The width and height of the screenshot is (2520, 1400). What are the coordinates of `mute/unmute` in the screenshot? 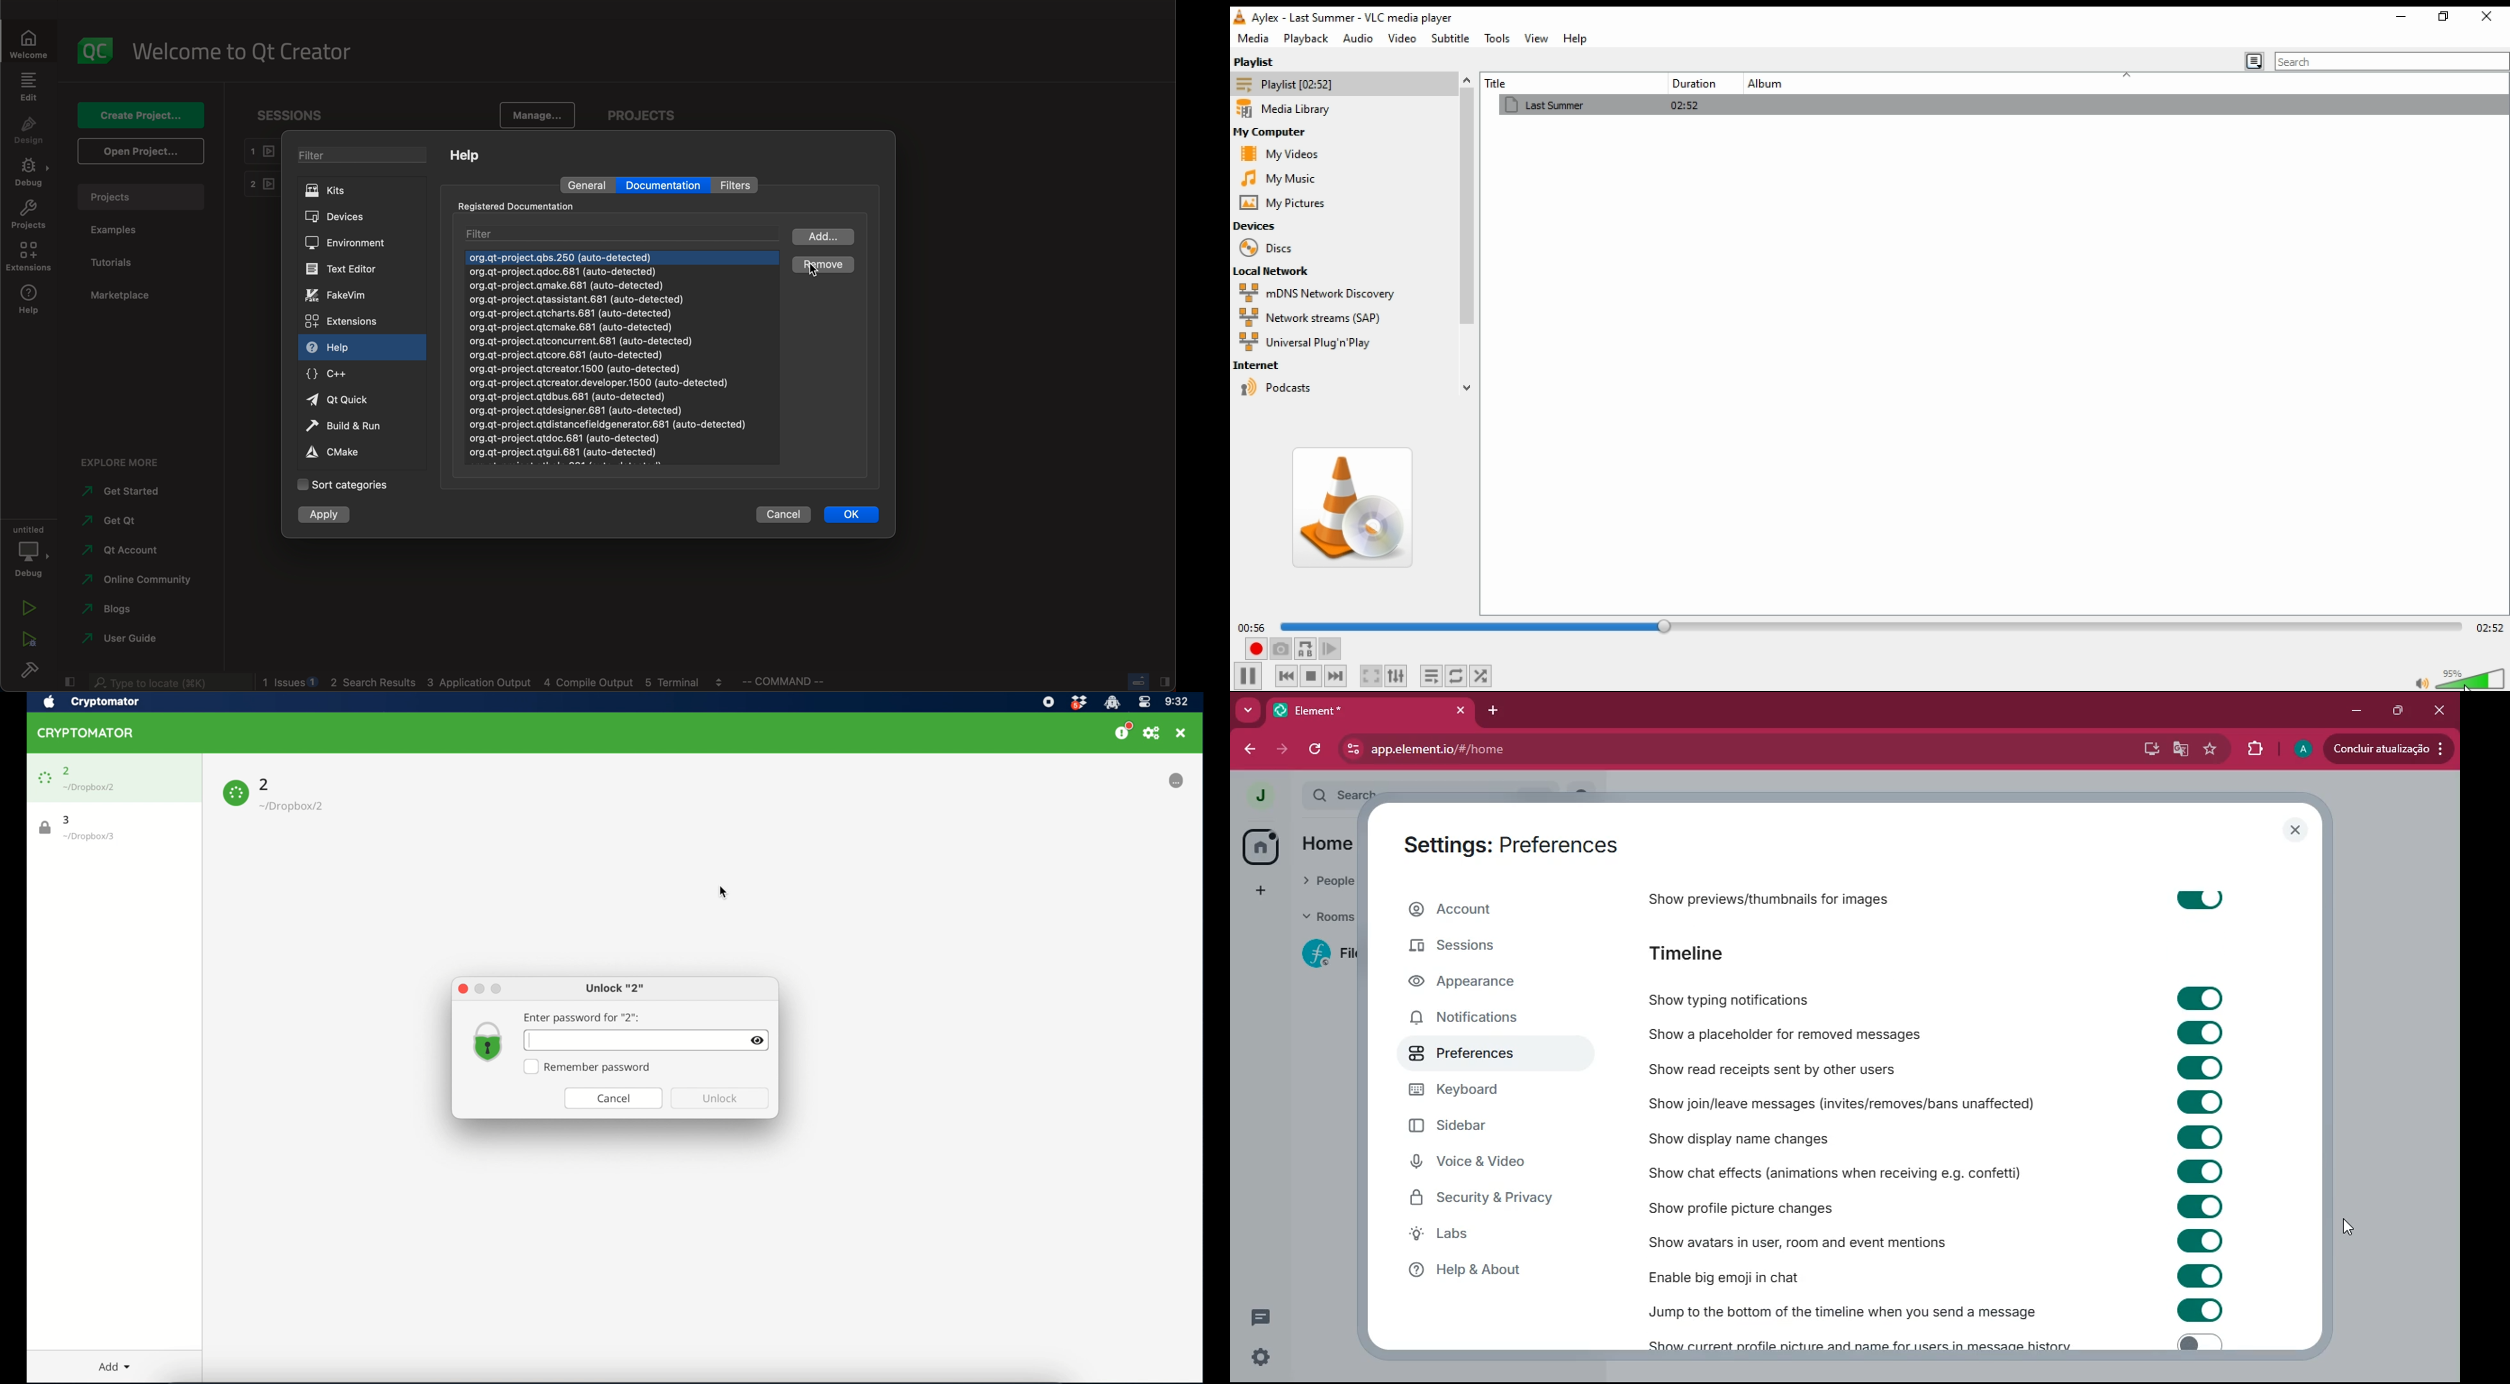 It's located at (2420, 681).